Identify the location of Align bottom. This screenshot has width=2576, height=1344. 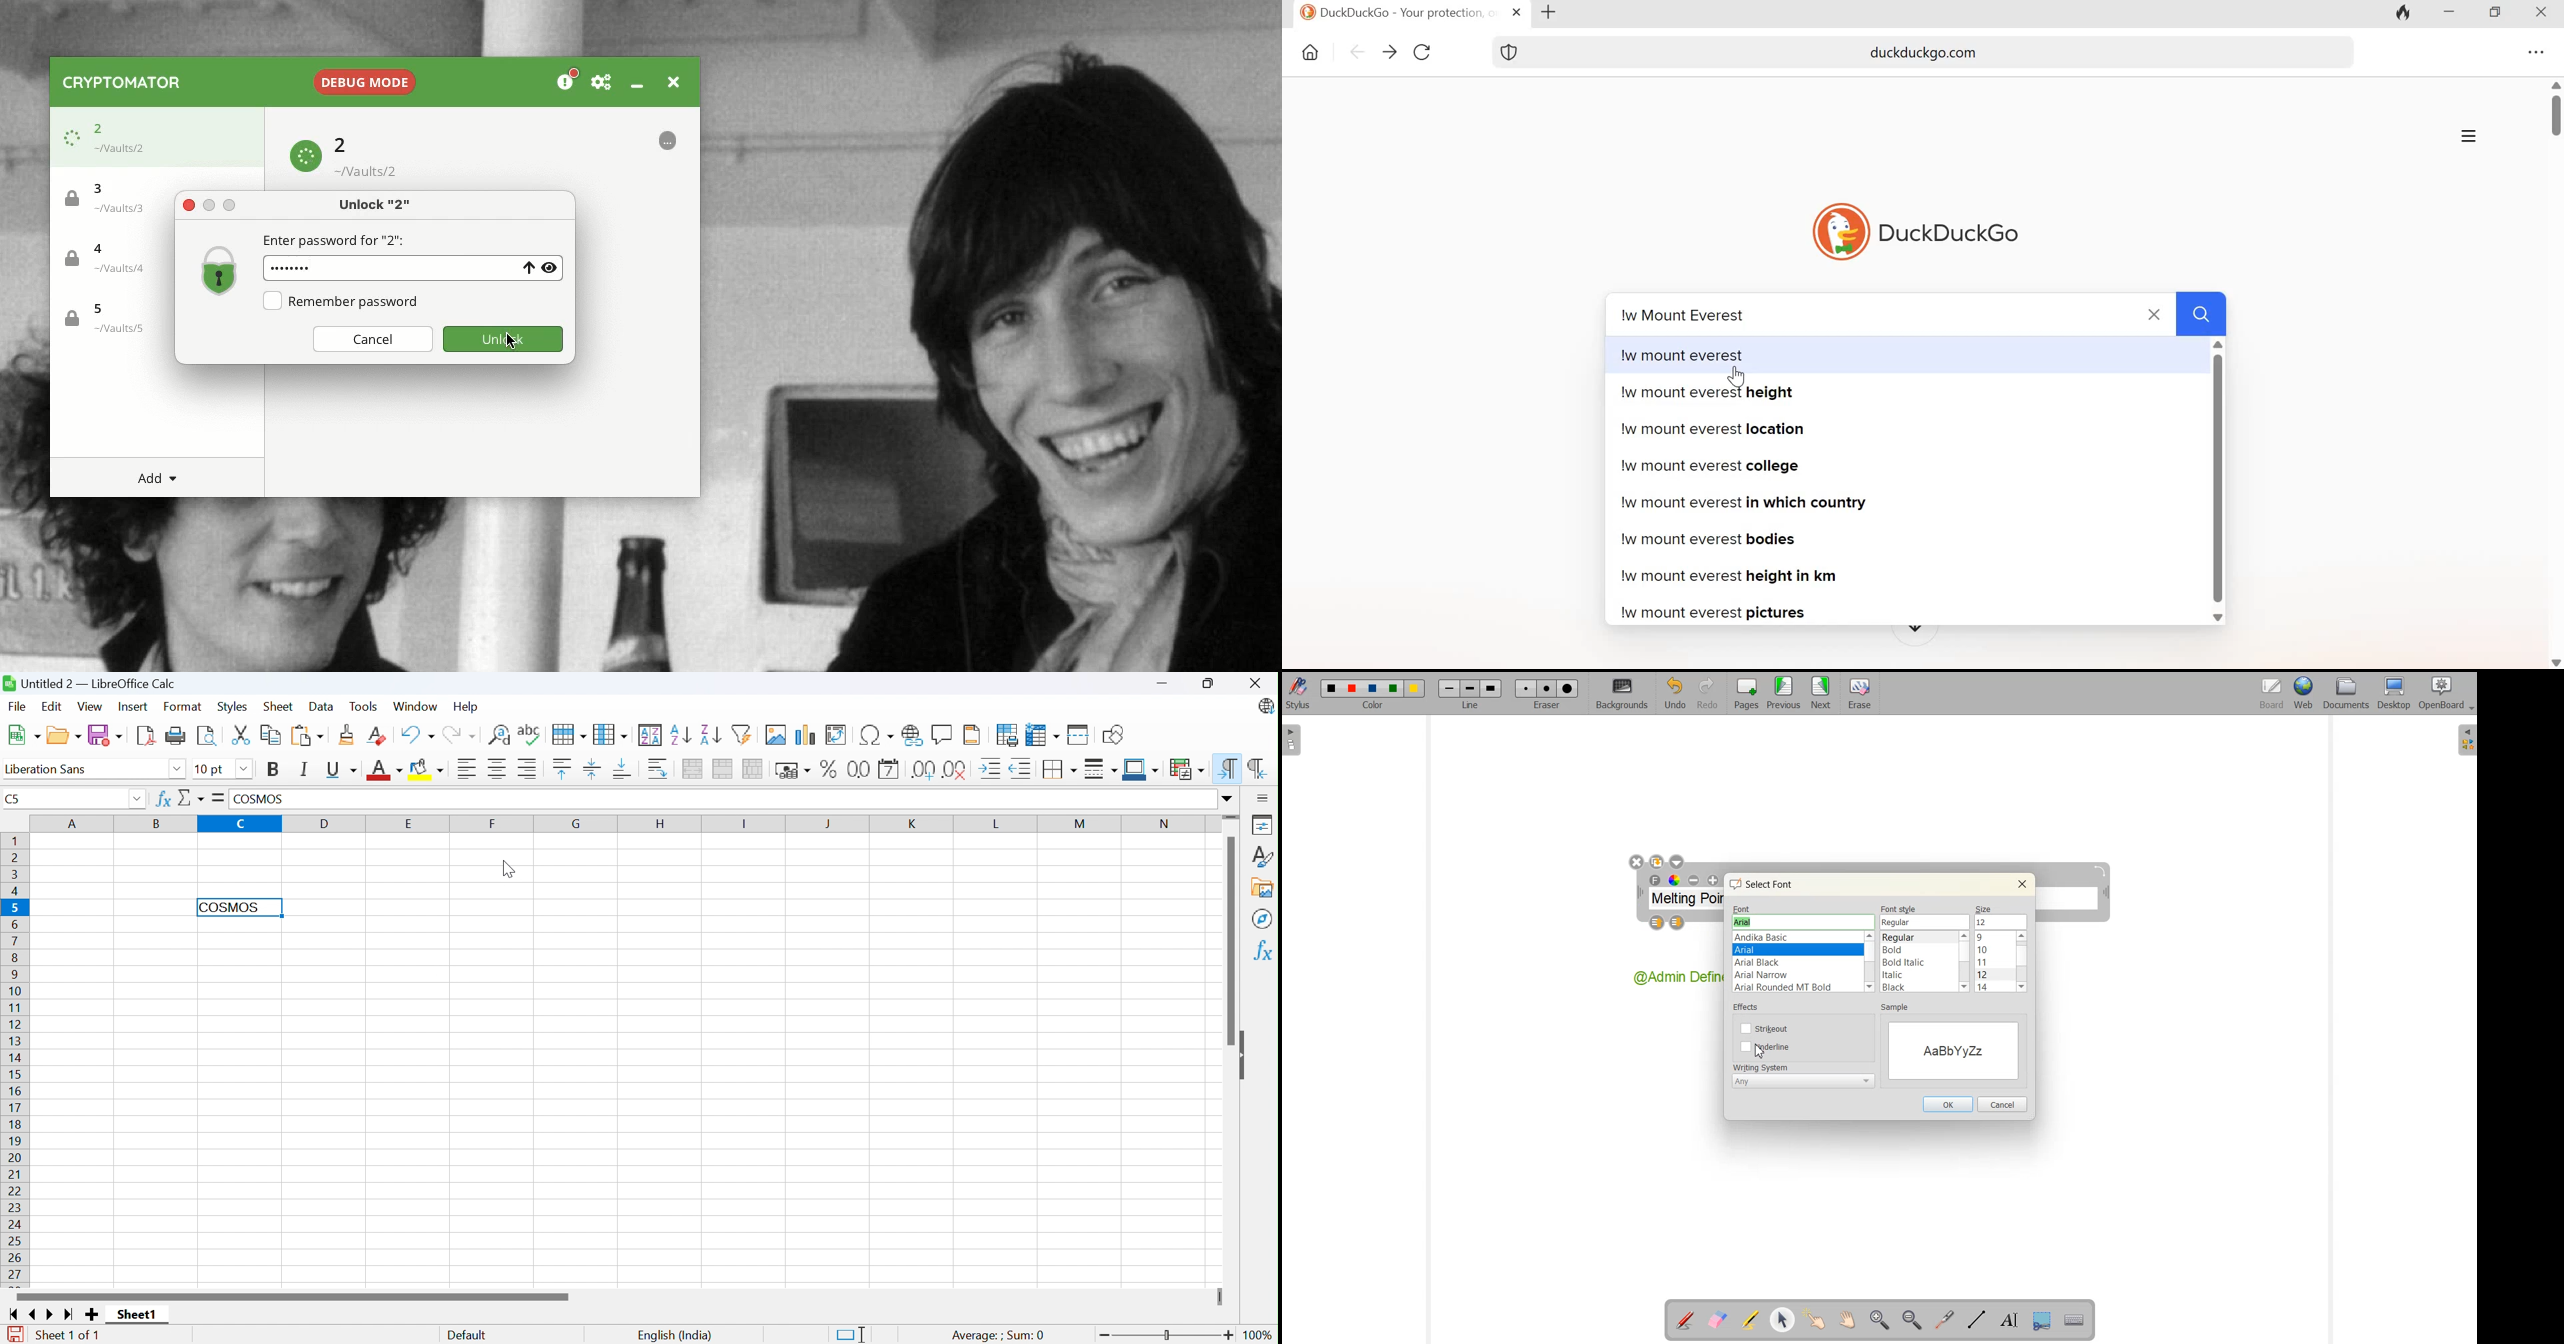
(623, 768).